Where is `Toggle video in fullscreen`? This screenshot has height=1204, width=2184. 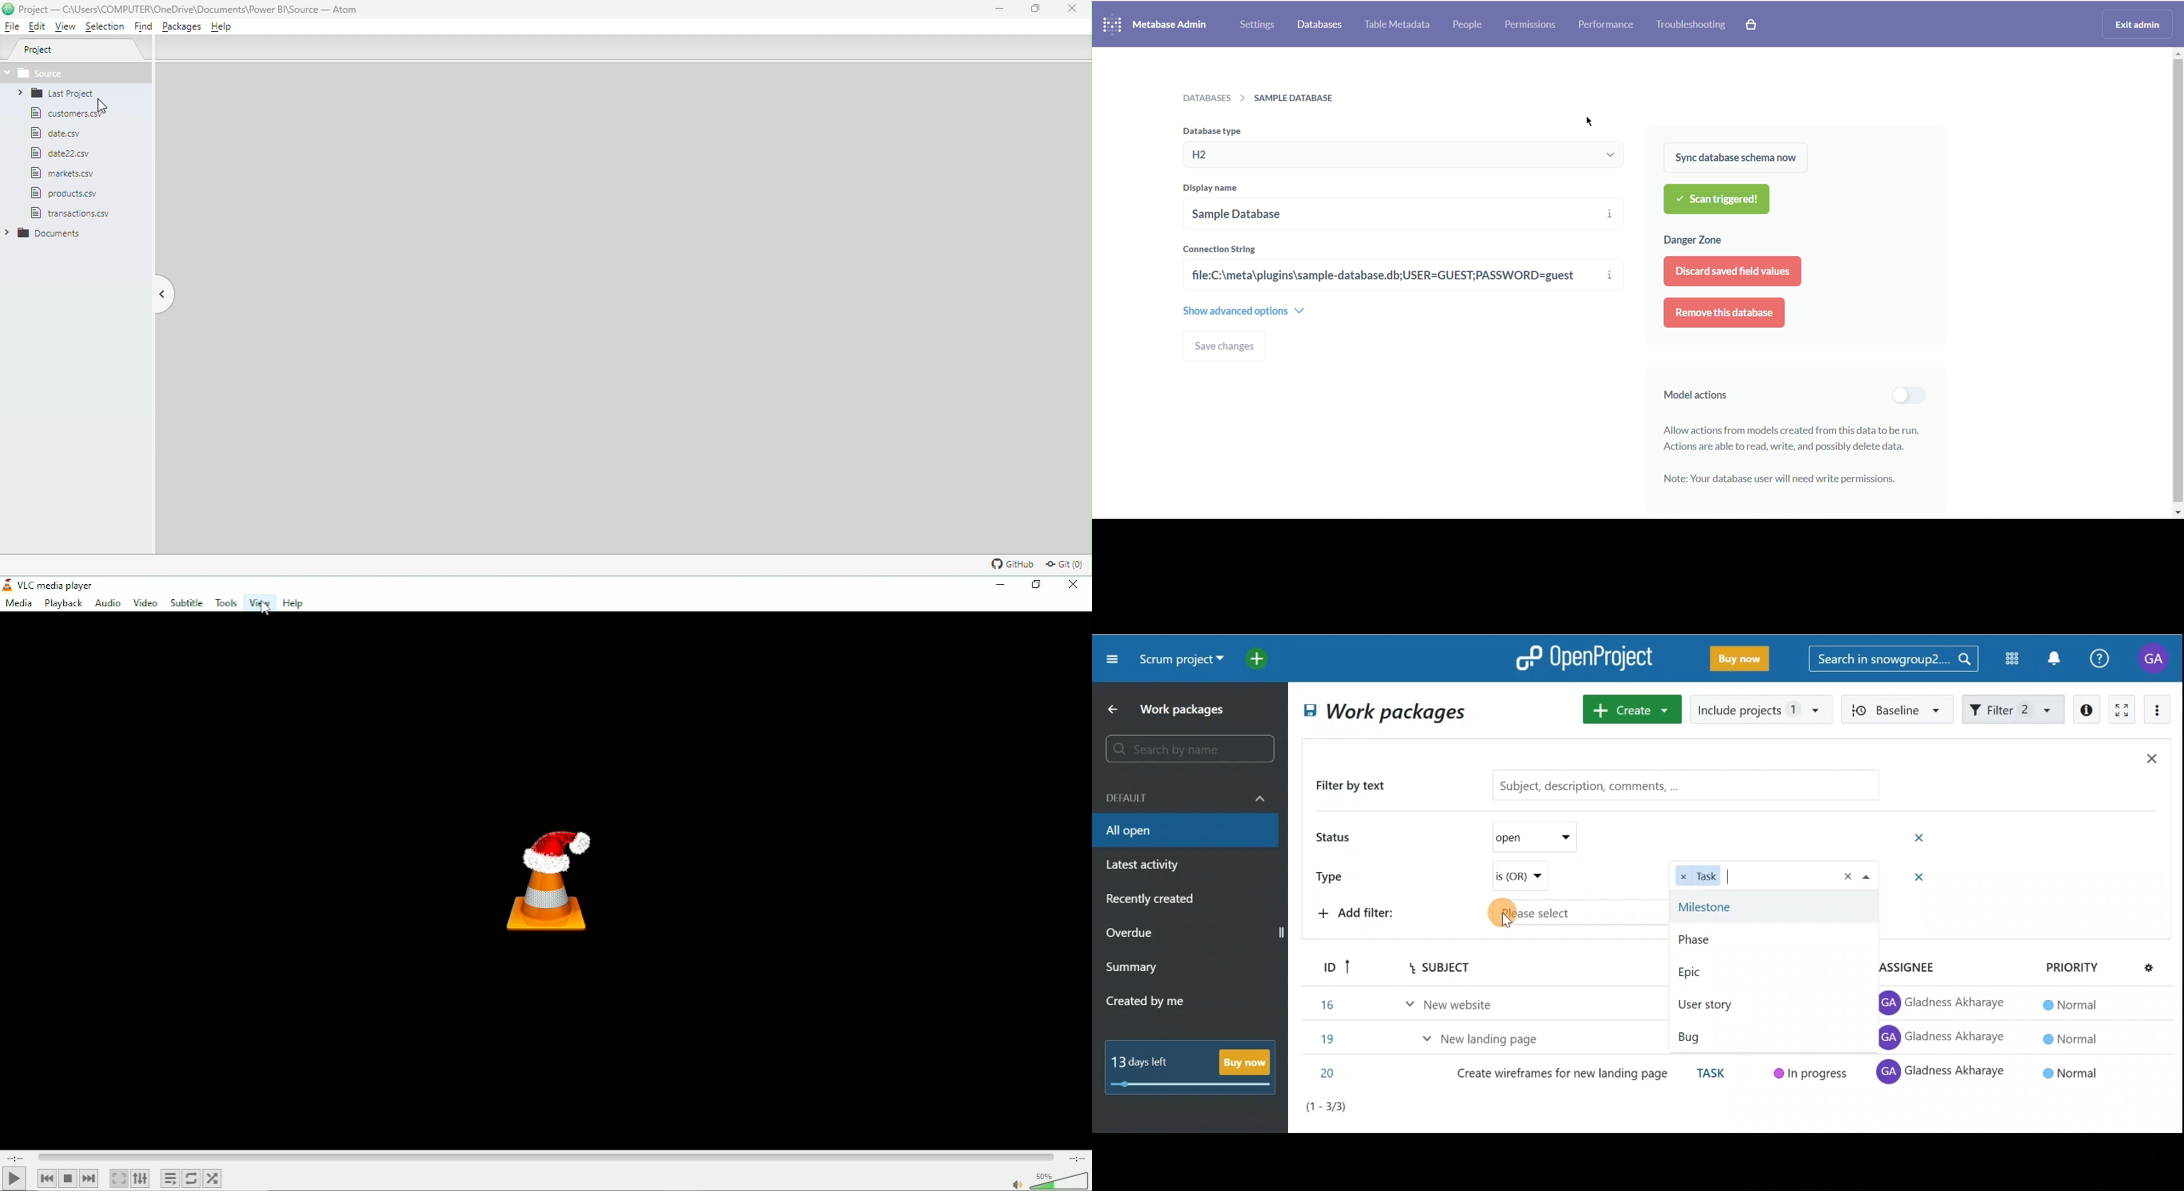
Toggle video in fullscreen is located at coordinates (119, 1178).